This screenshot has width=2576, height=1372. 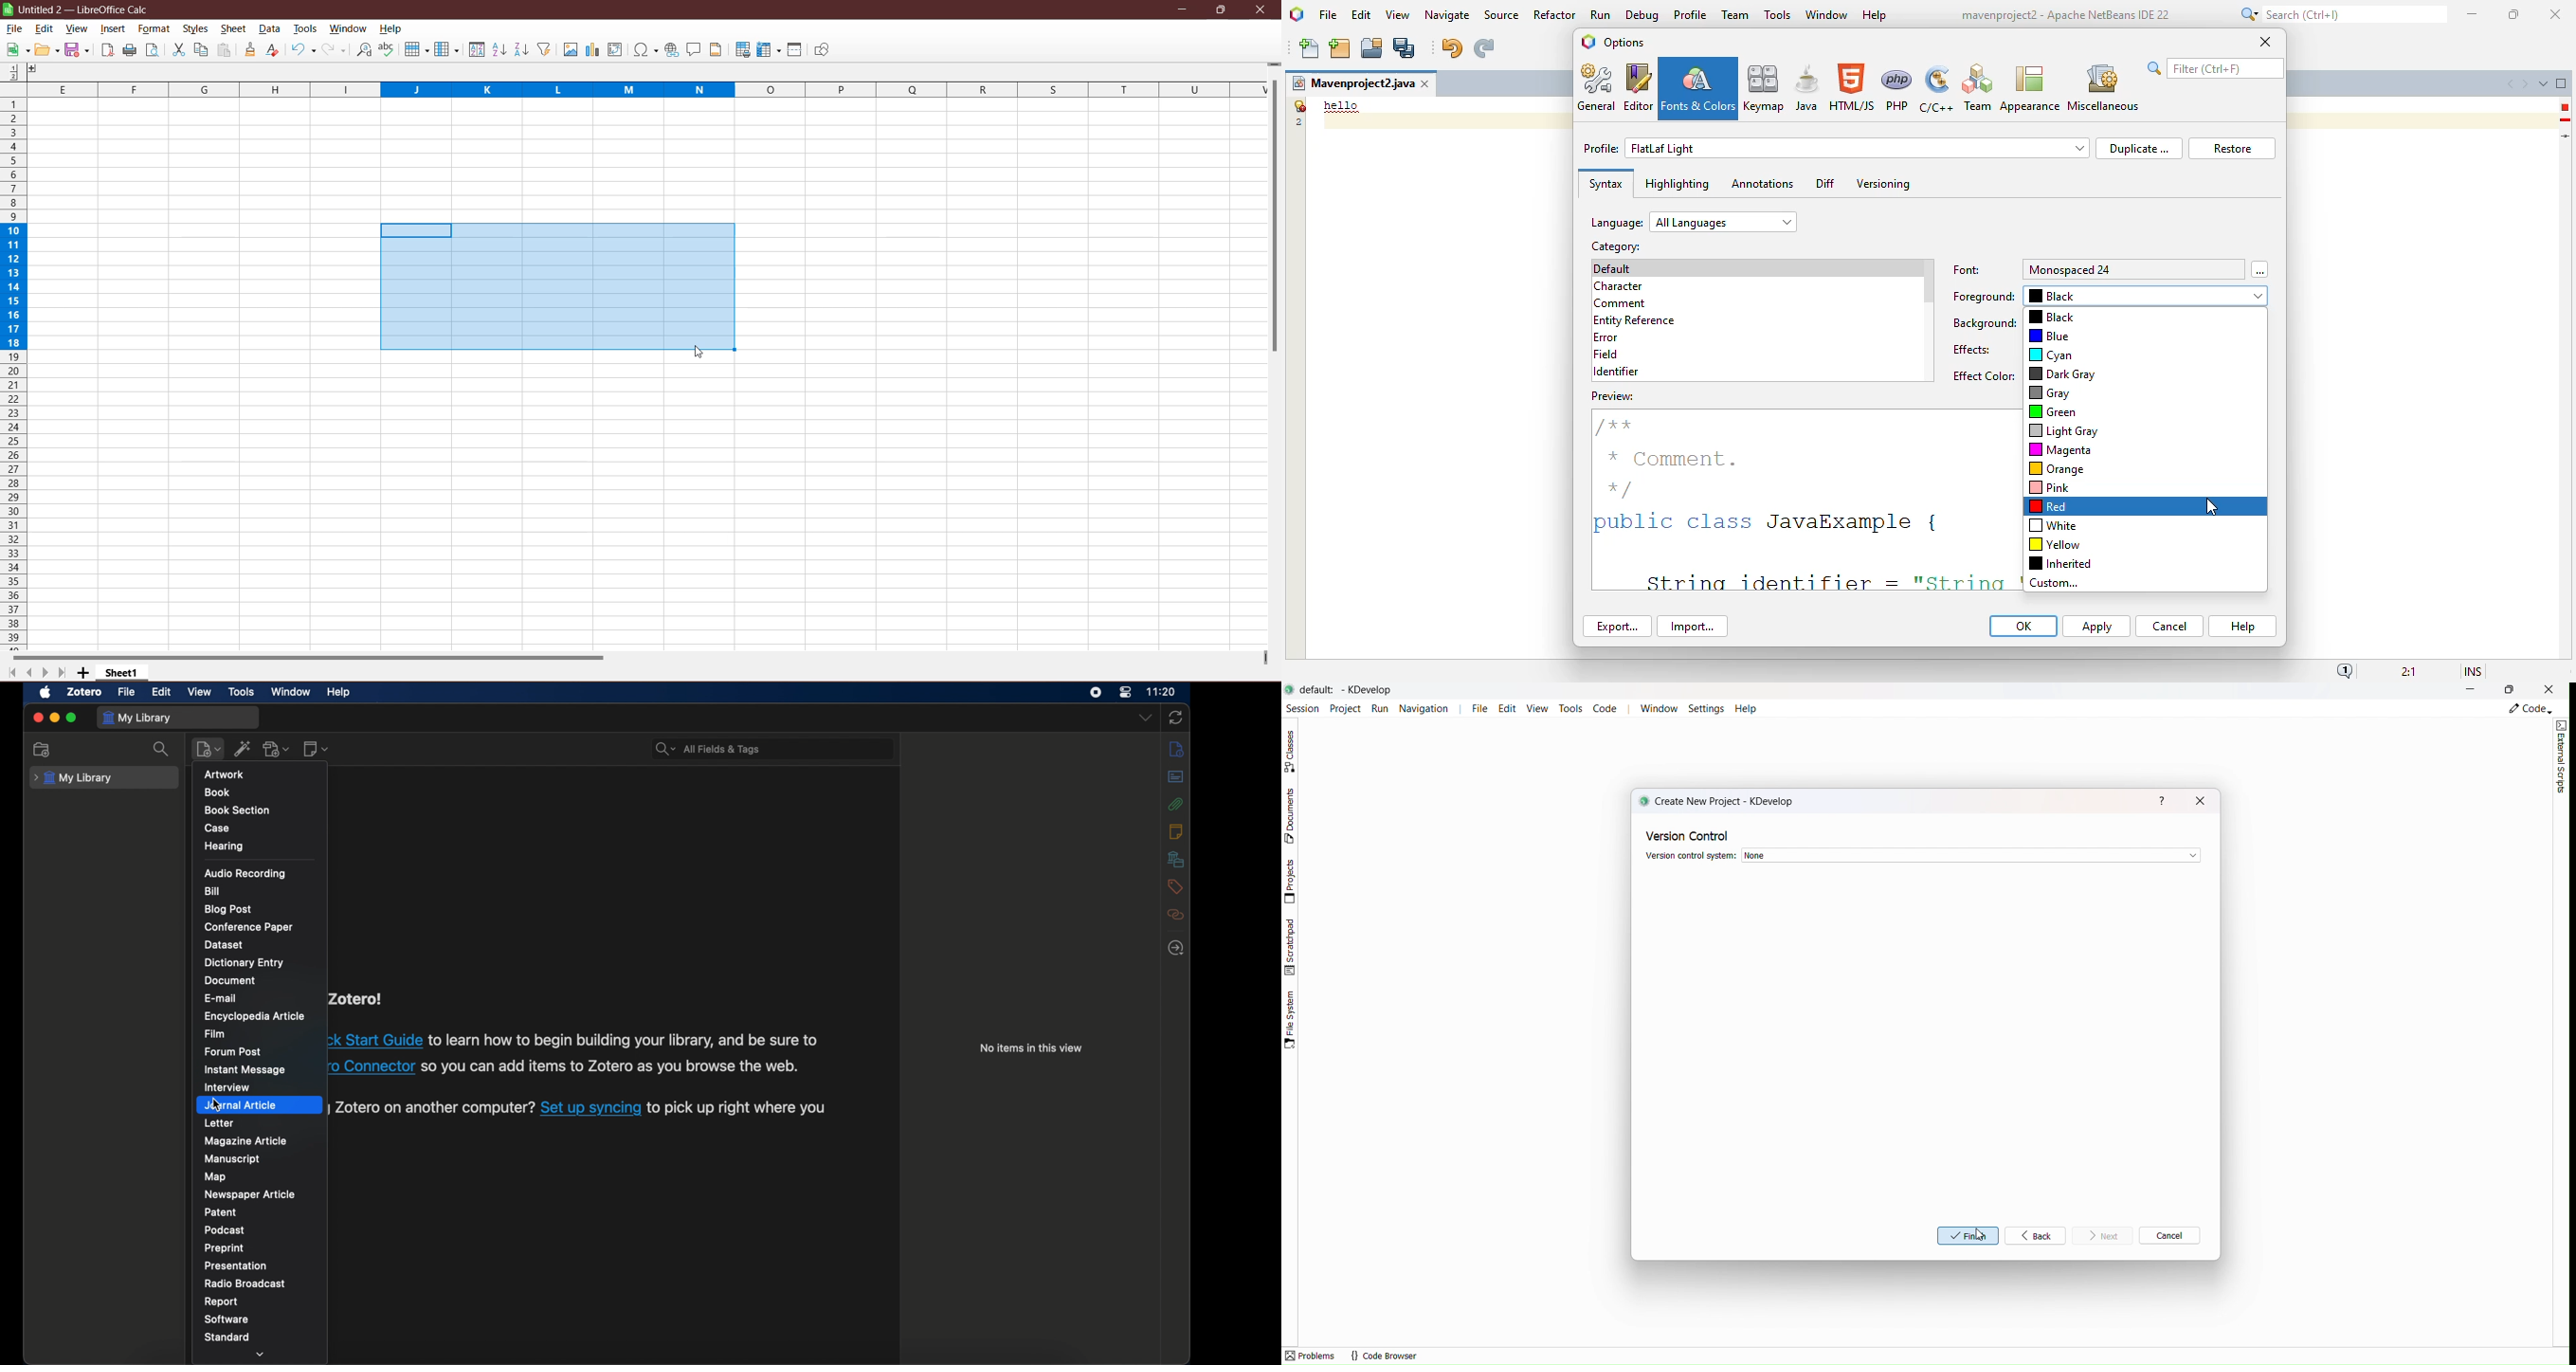 I want to click on patent, so click(x=221, y=1211).